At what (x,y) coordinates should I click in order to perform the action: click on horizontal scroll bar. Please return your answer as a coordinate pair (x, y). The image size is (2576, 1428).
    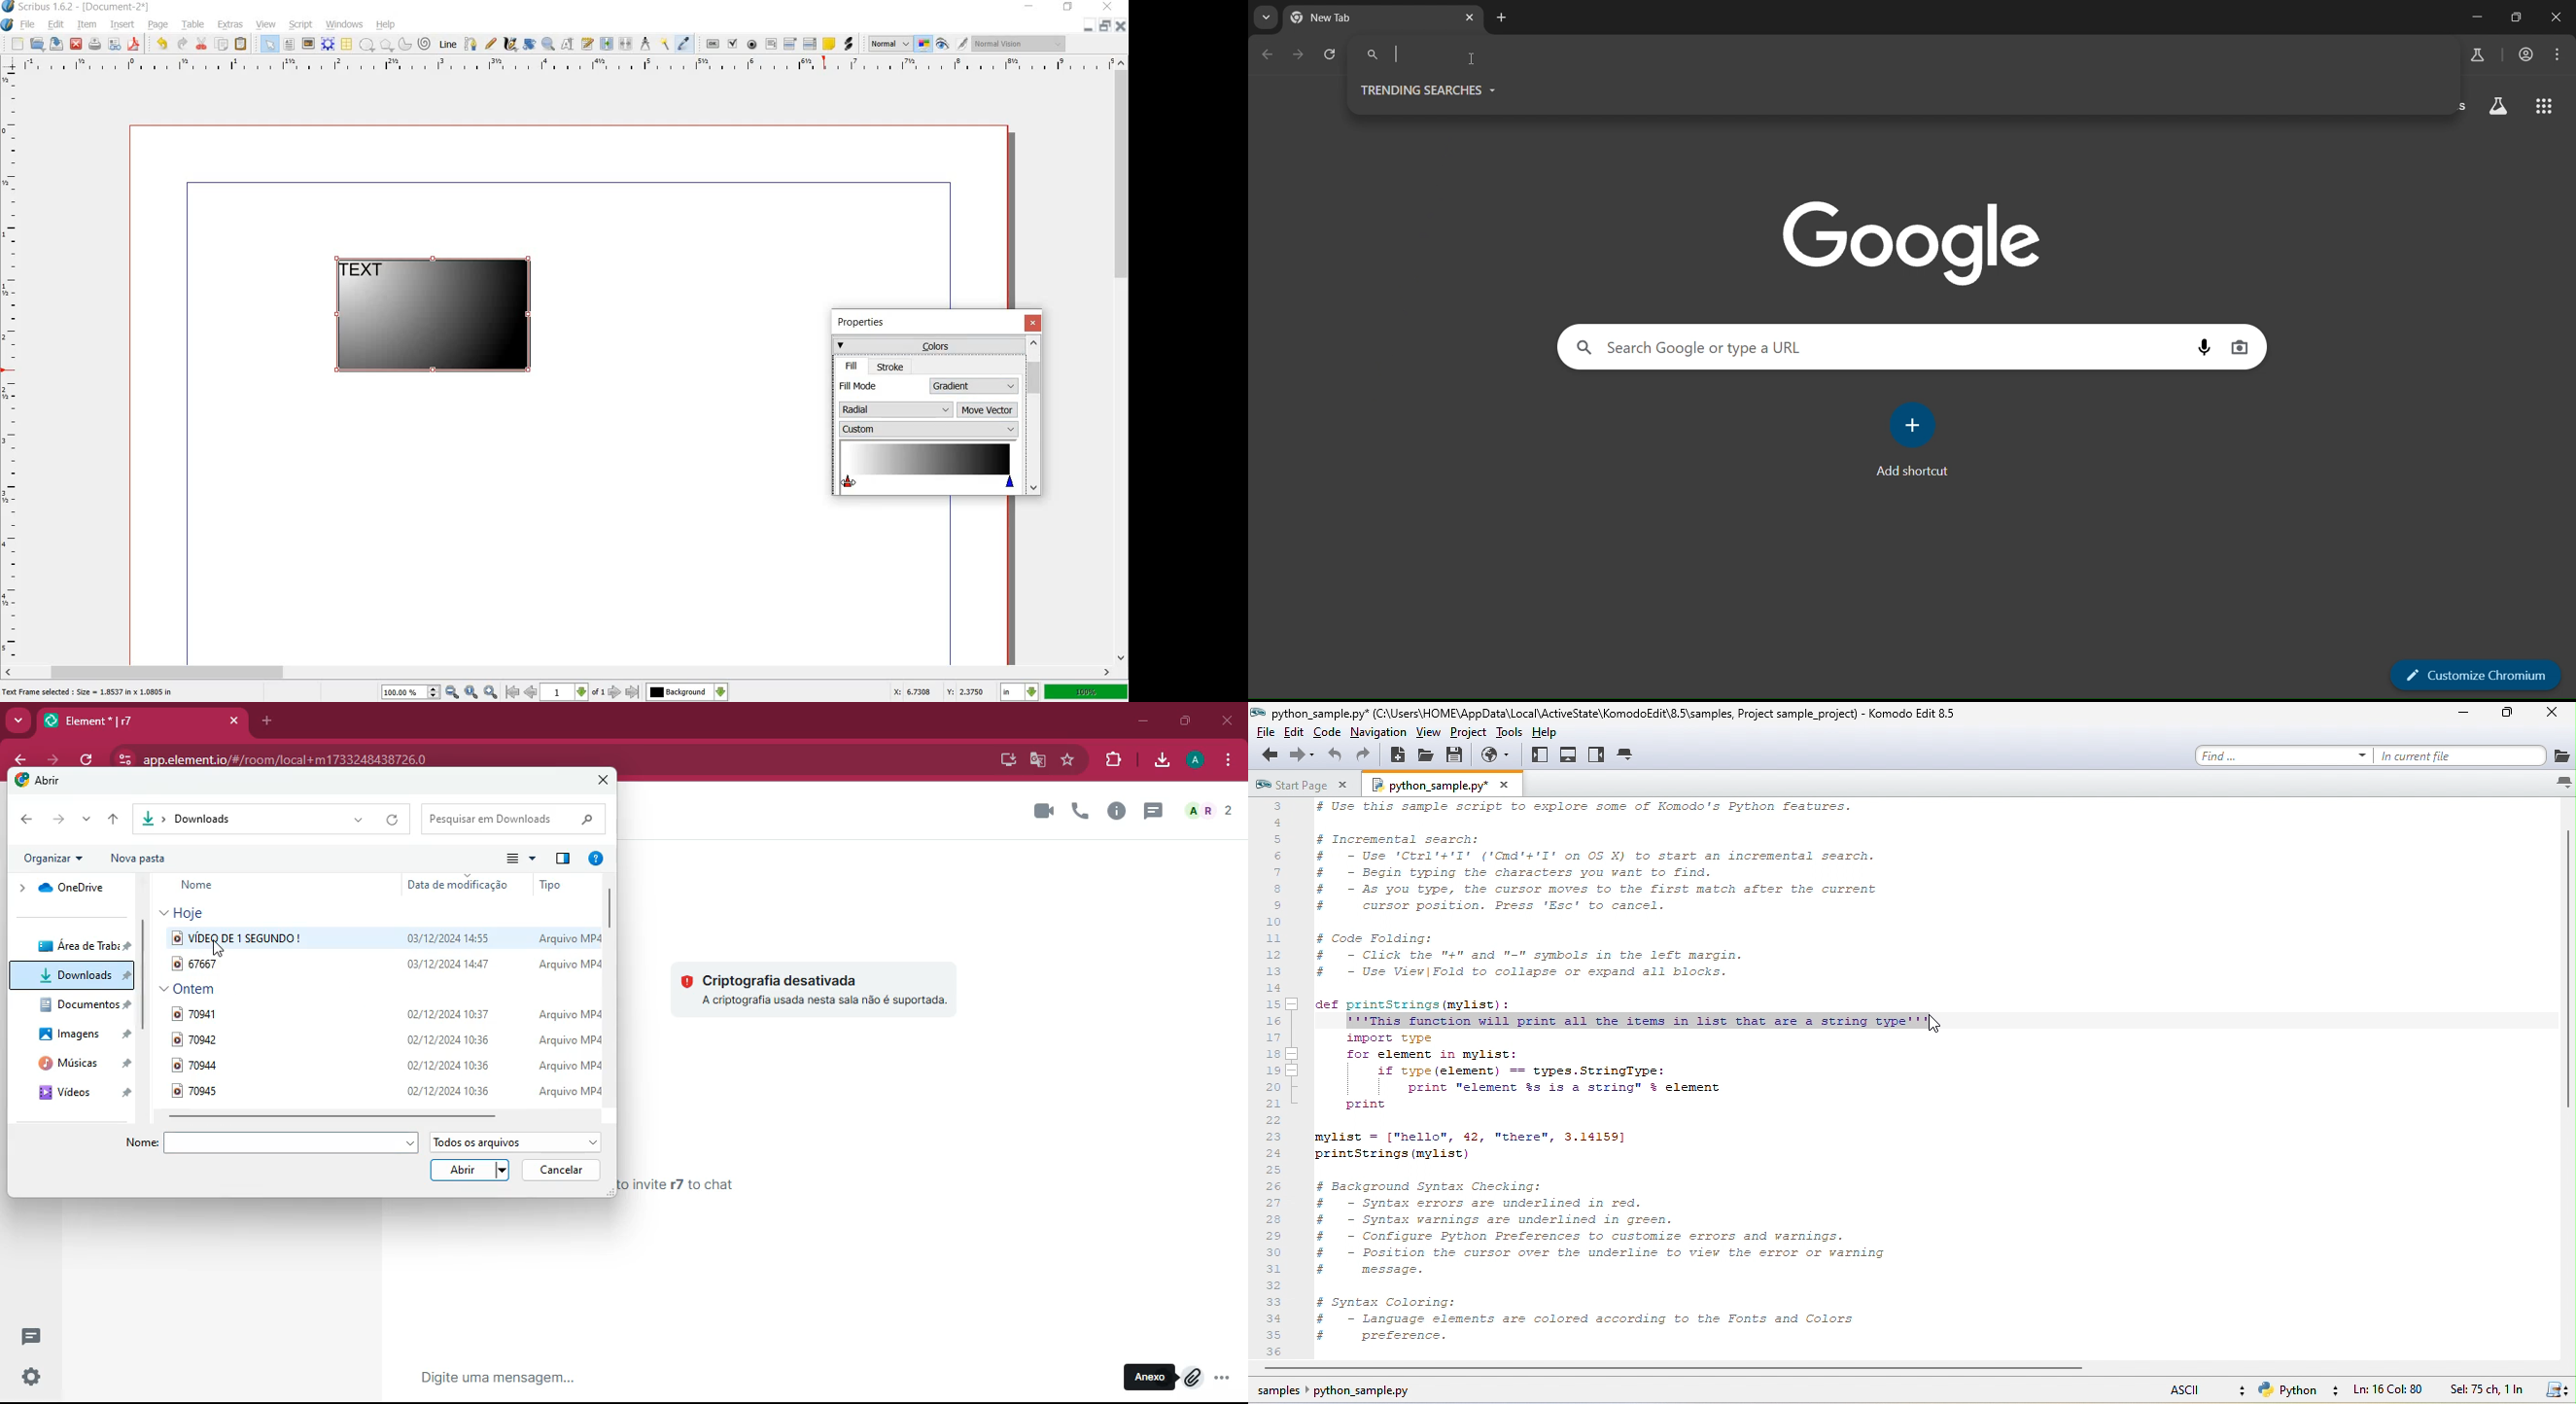
    Looking at the image, I should click on (335, 1114).